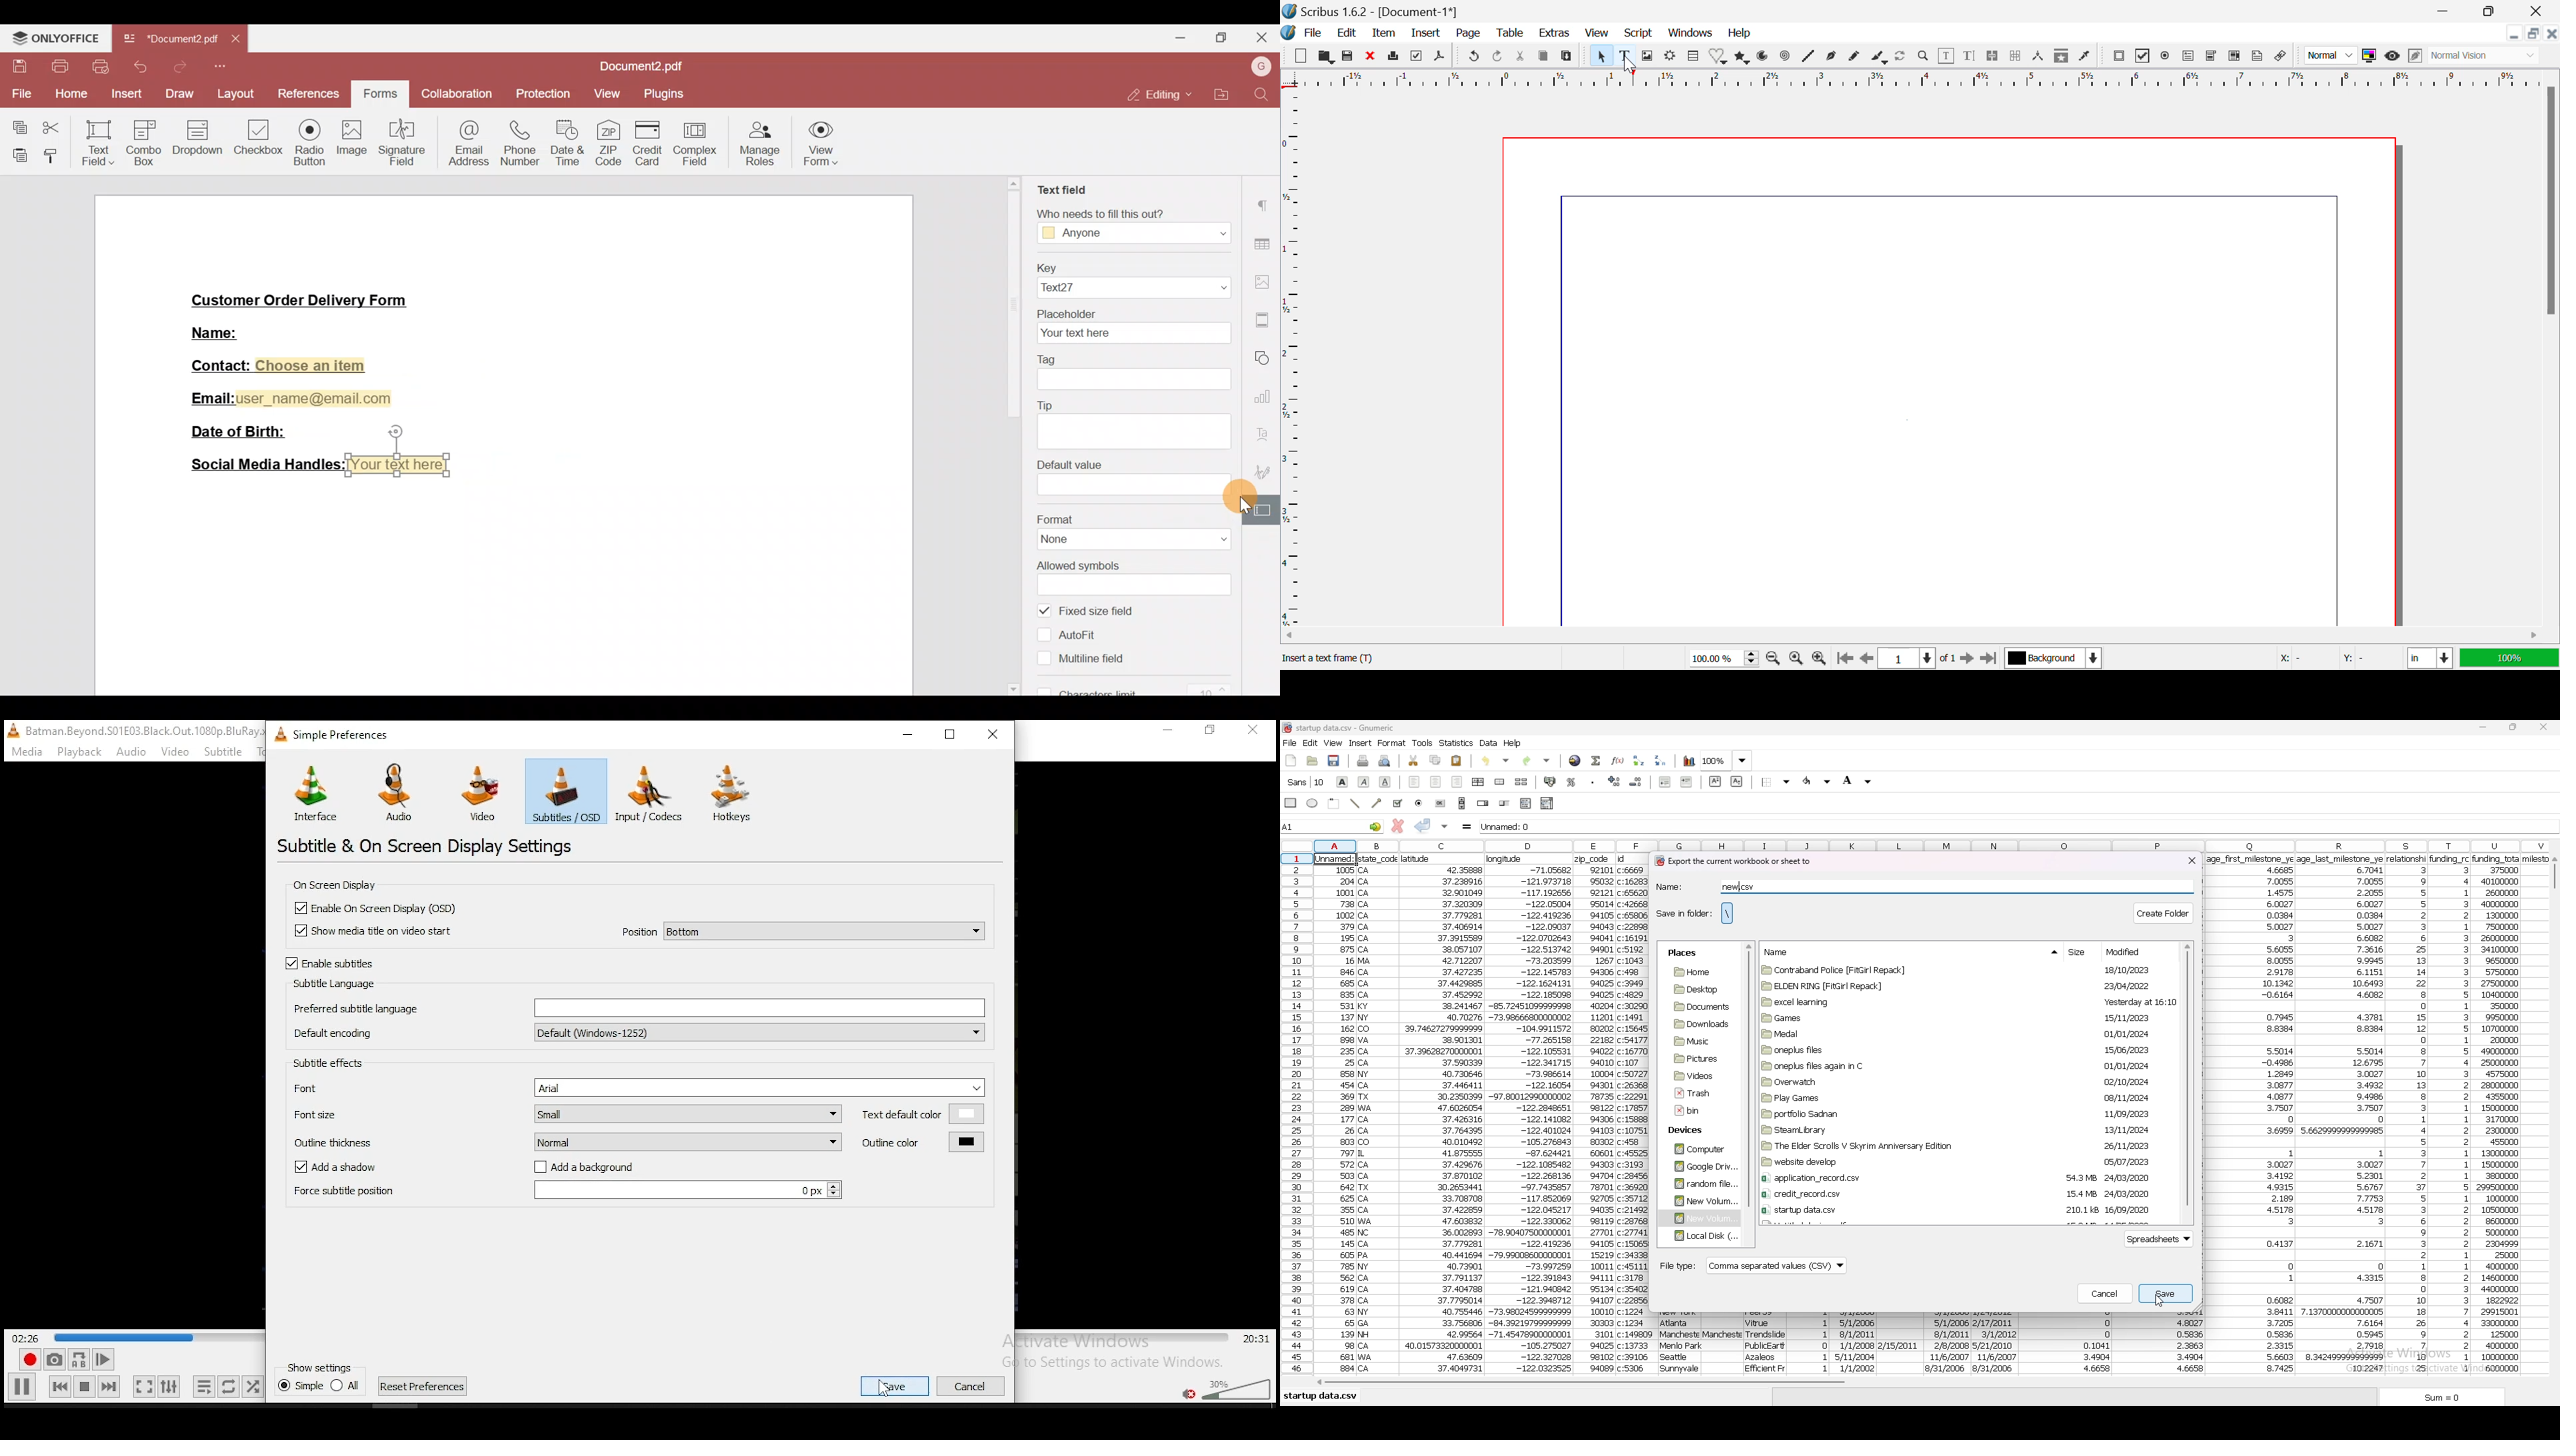 The width and height of the screenshot is (2576, 1456). Describe the element at coordinates (1667, 781) in the screenshot. I see `decrease indent` at that location.